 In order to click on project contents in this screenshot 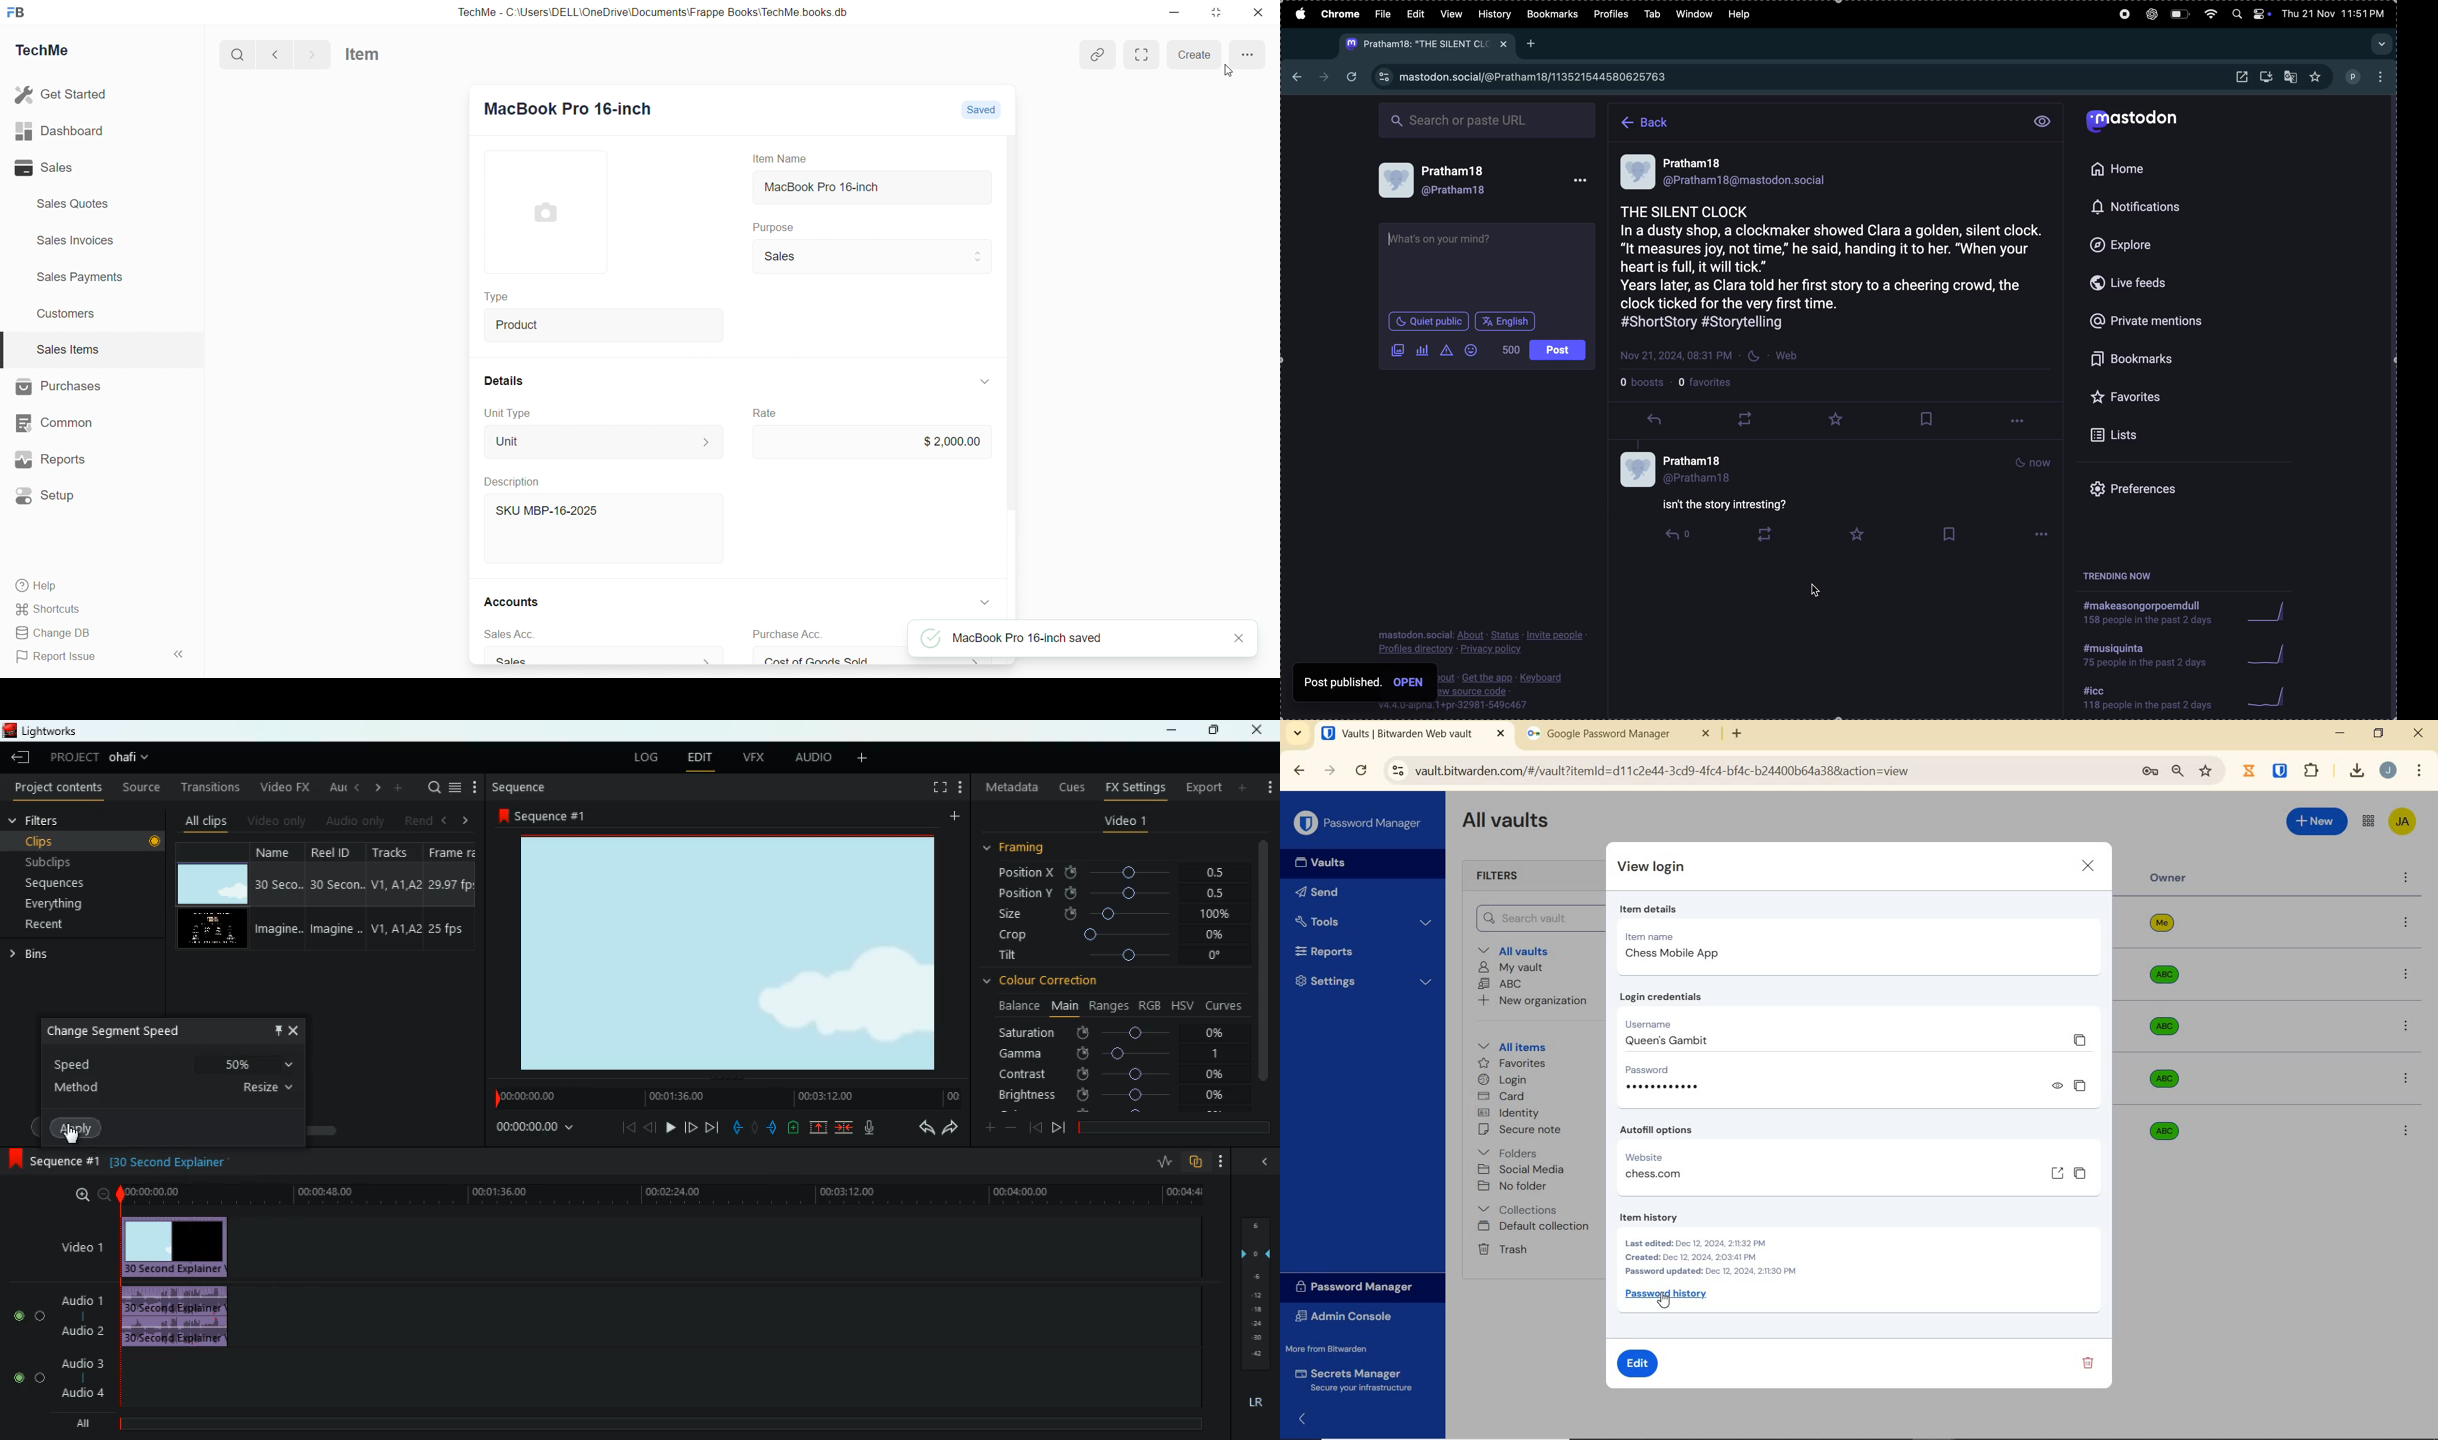, I will do `click(56, 789)`.